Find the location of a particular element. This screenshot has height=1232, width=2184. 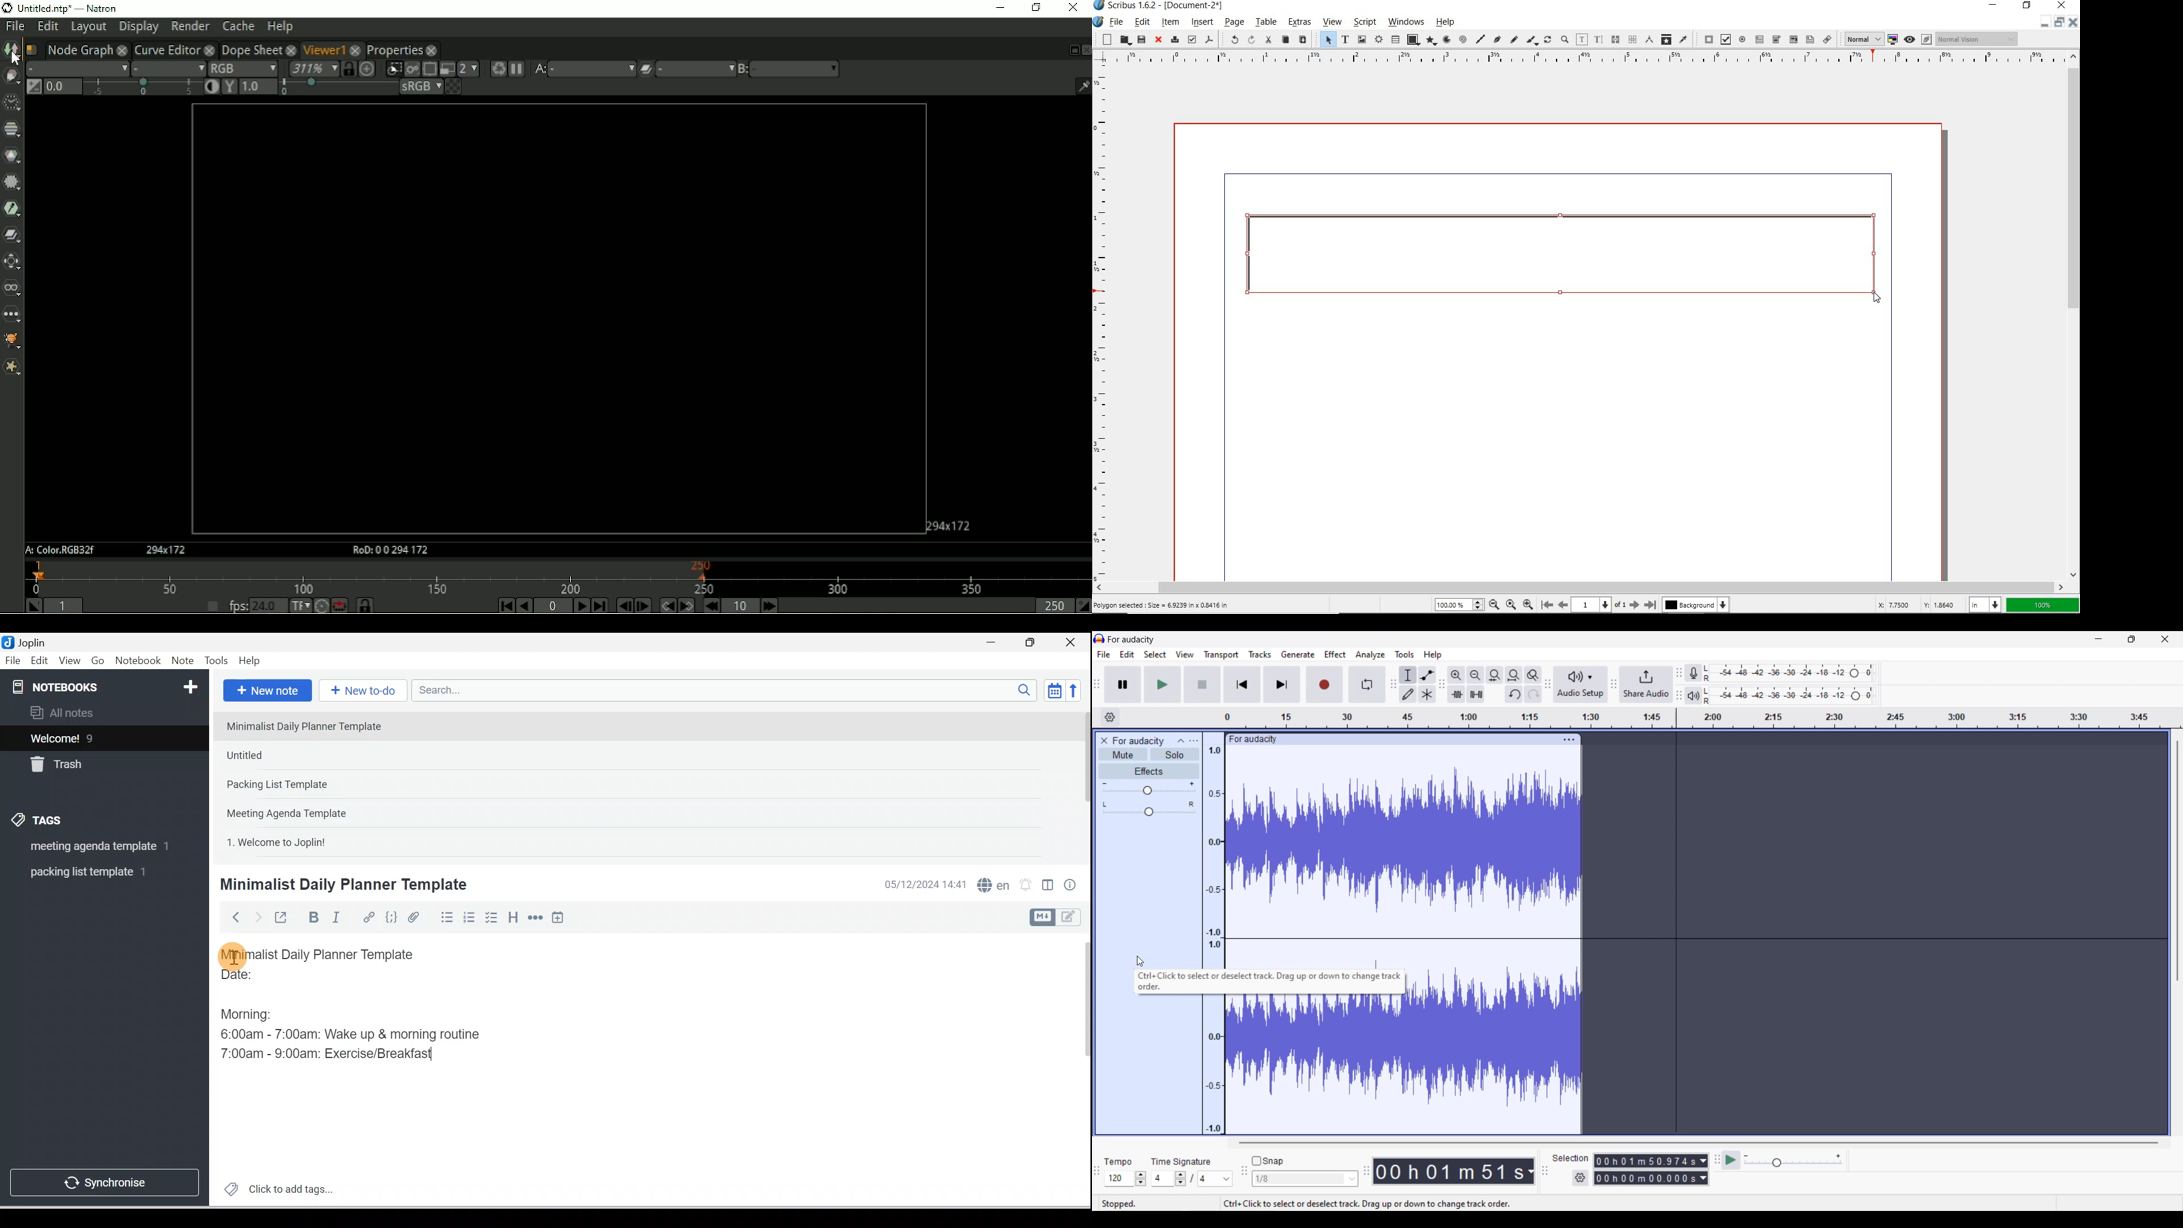

open is located at coordinates (1124, 40).